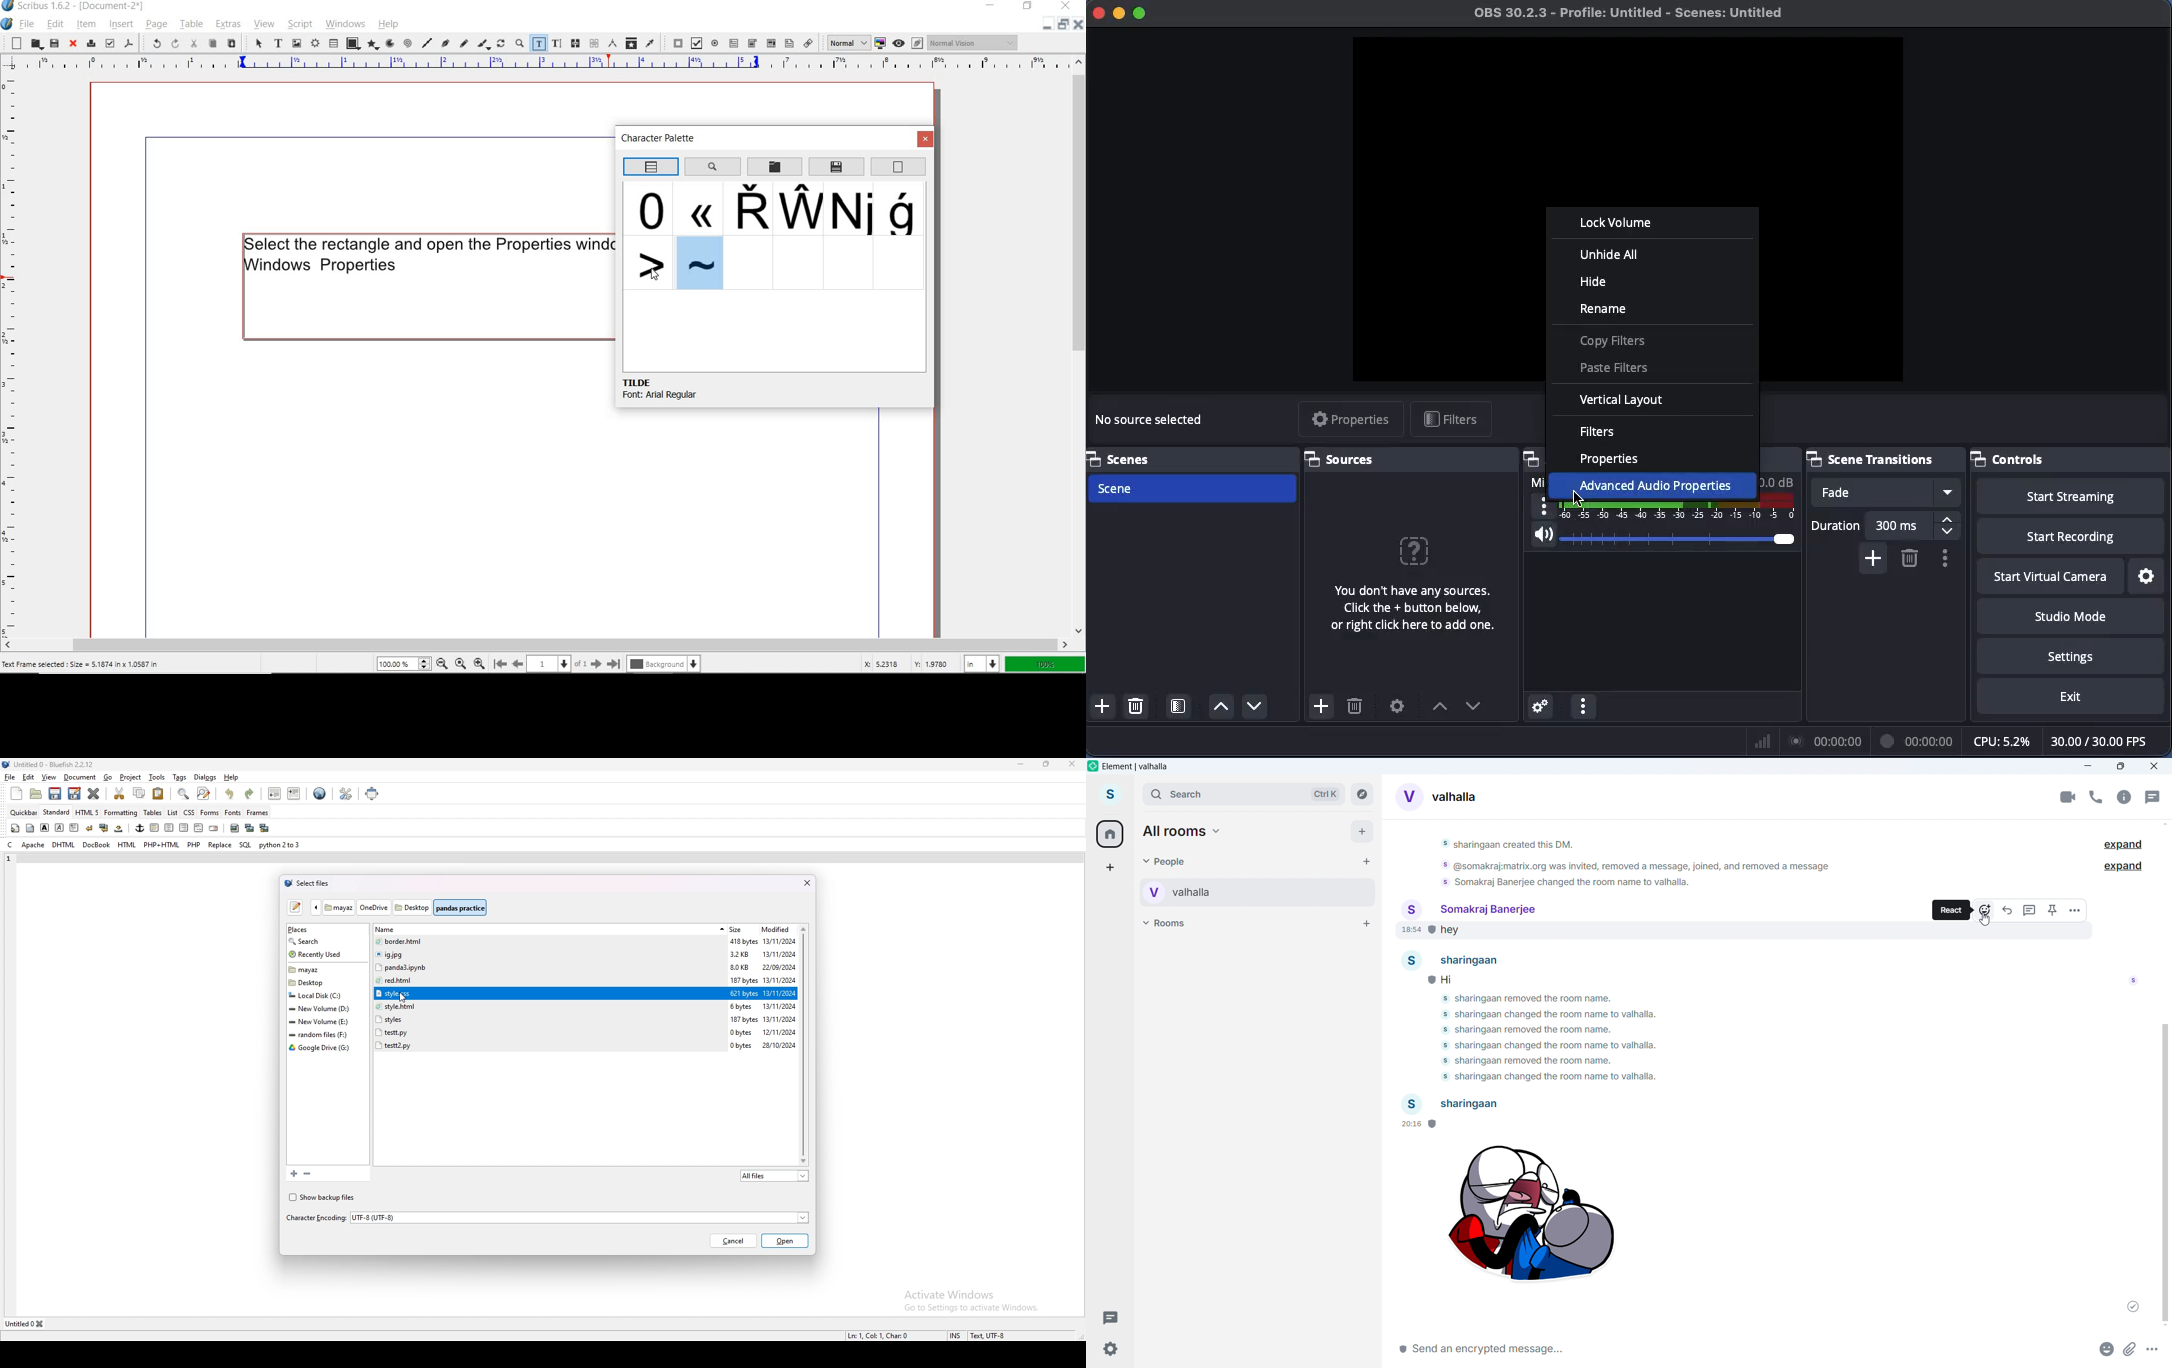 The height and width of the screenshot is (1372, 2184). I want to click on Advanced audio properties, so click(1653, 482).